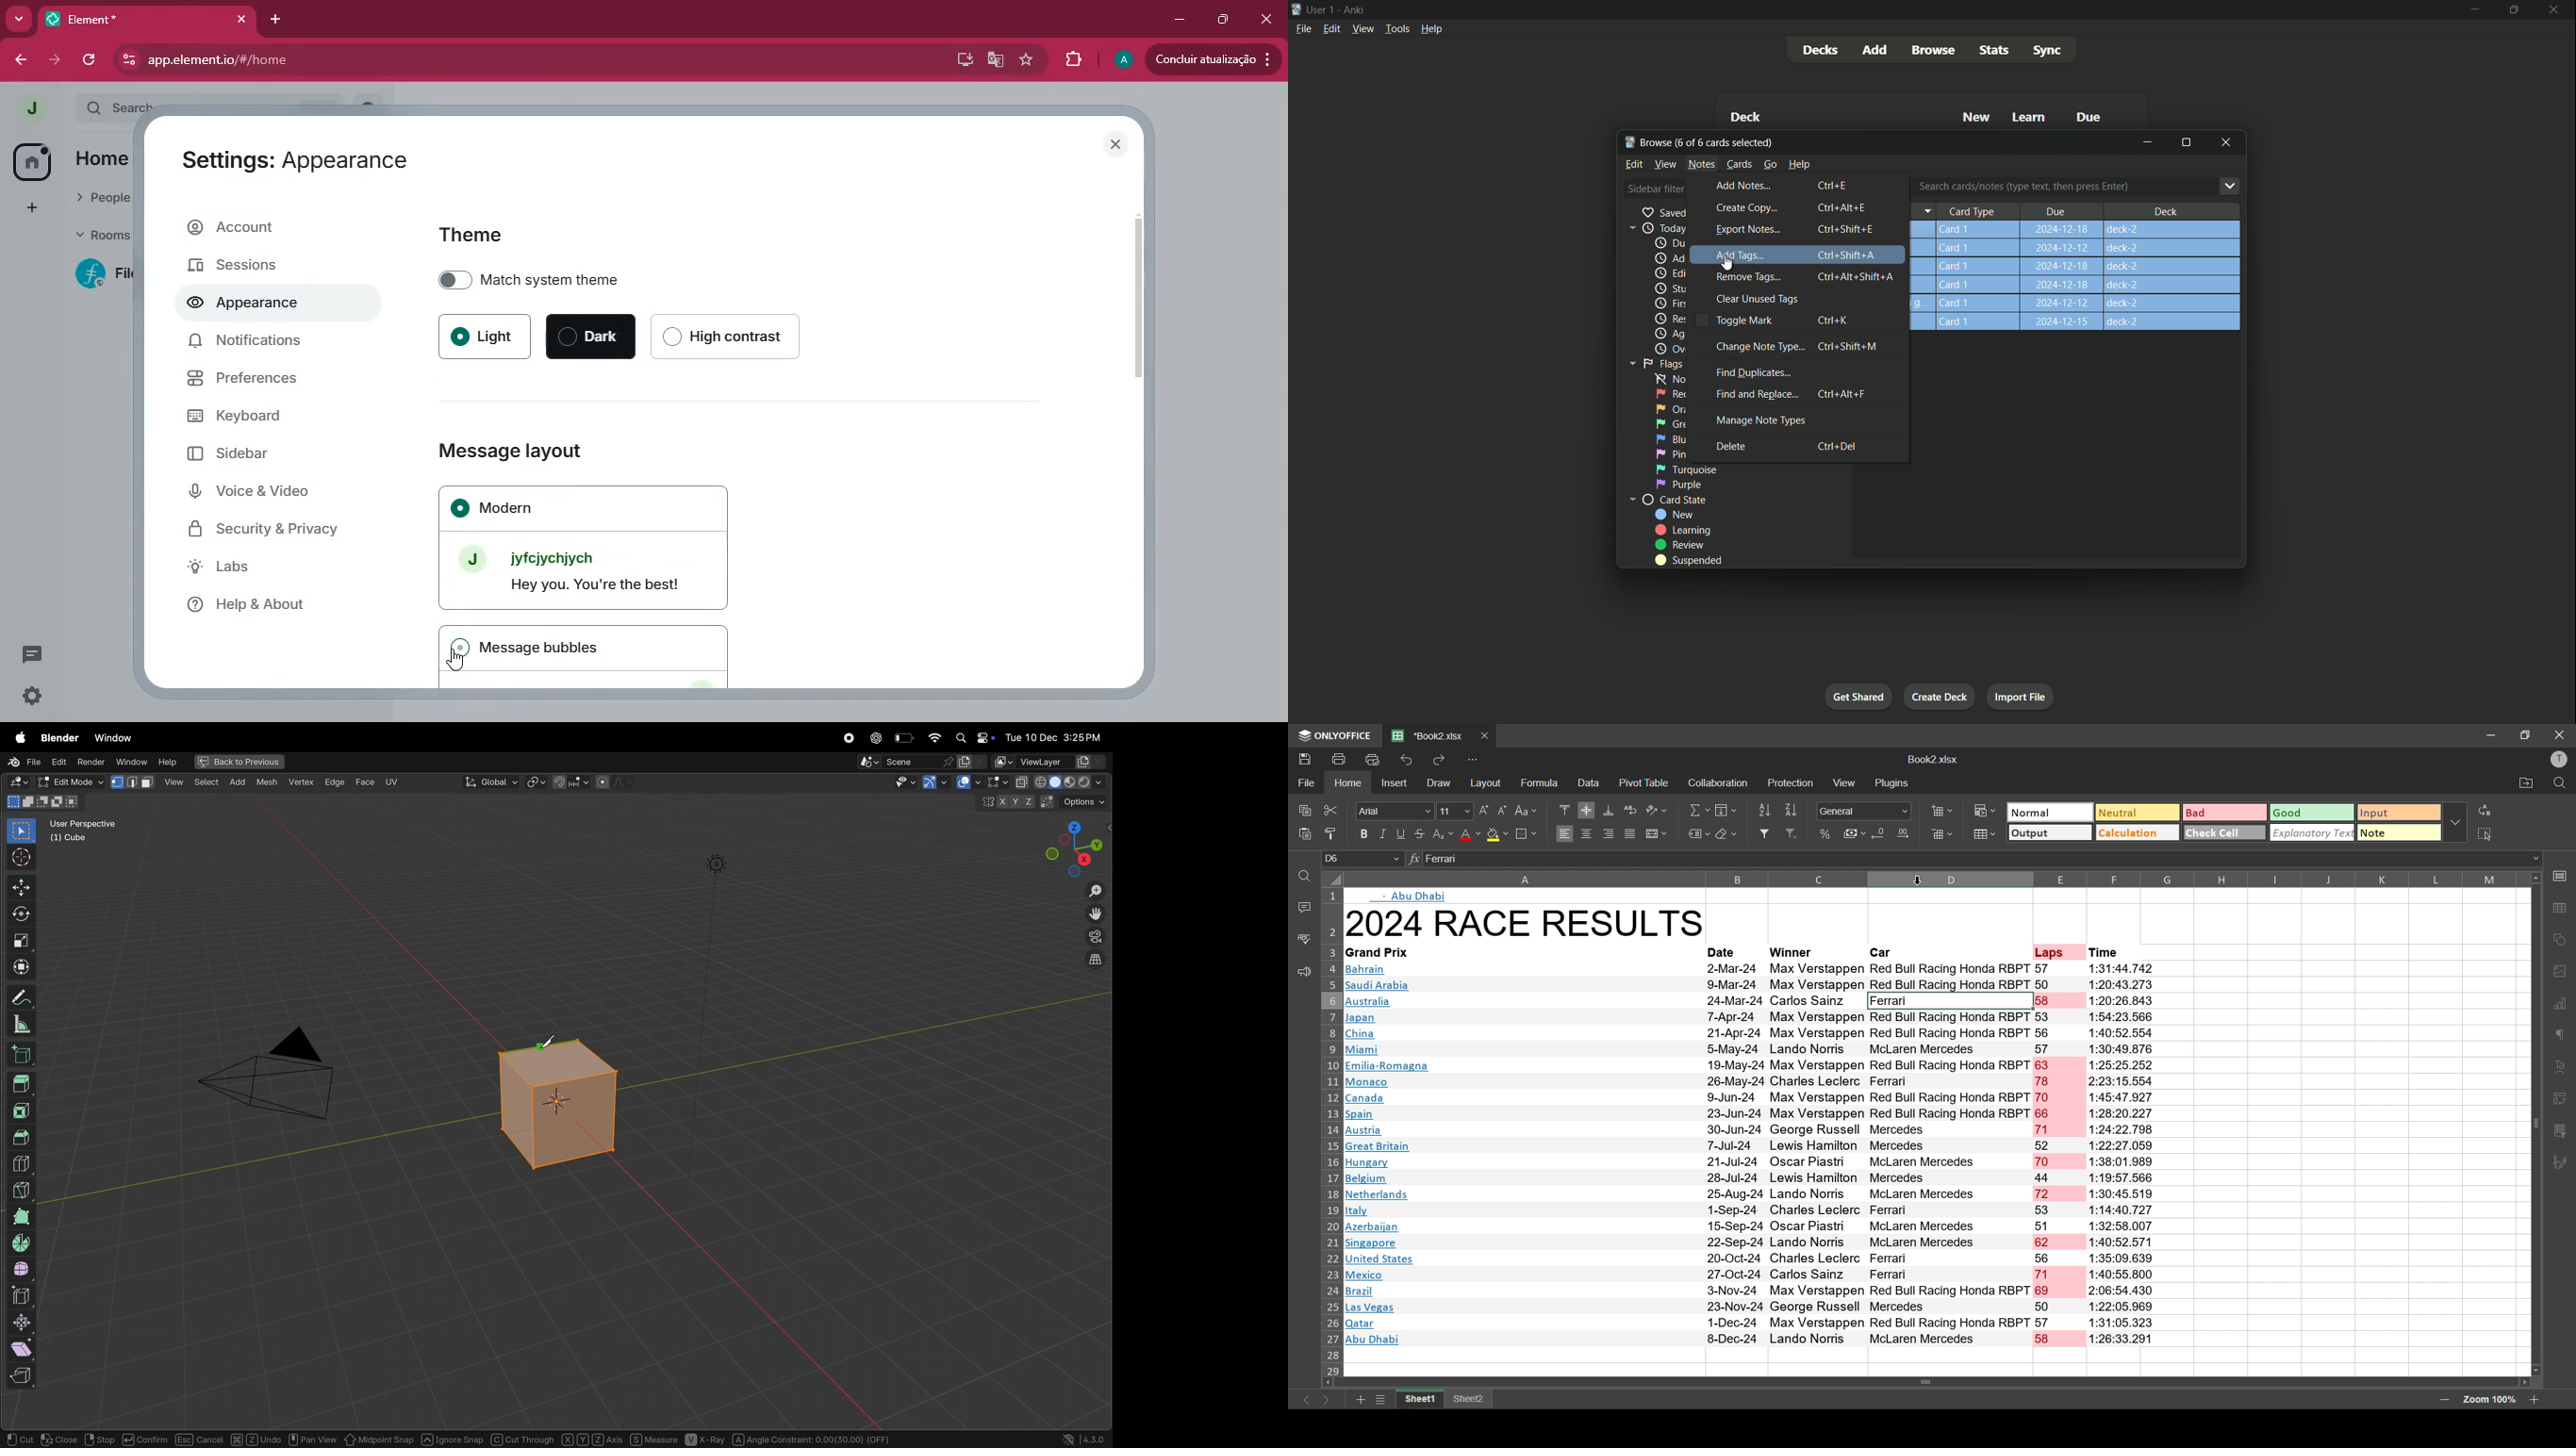  Describe the element at coordinates (2564, 1134) in the screenshot. I see `slicer` at that location.